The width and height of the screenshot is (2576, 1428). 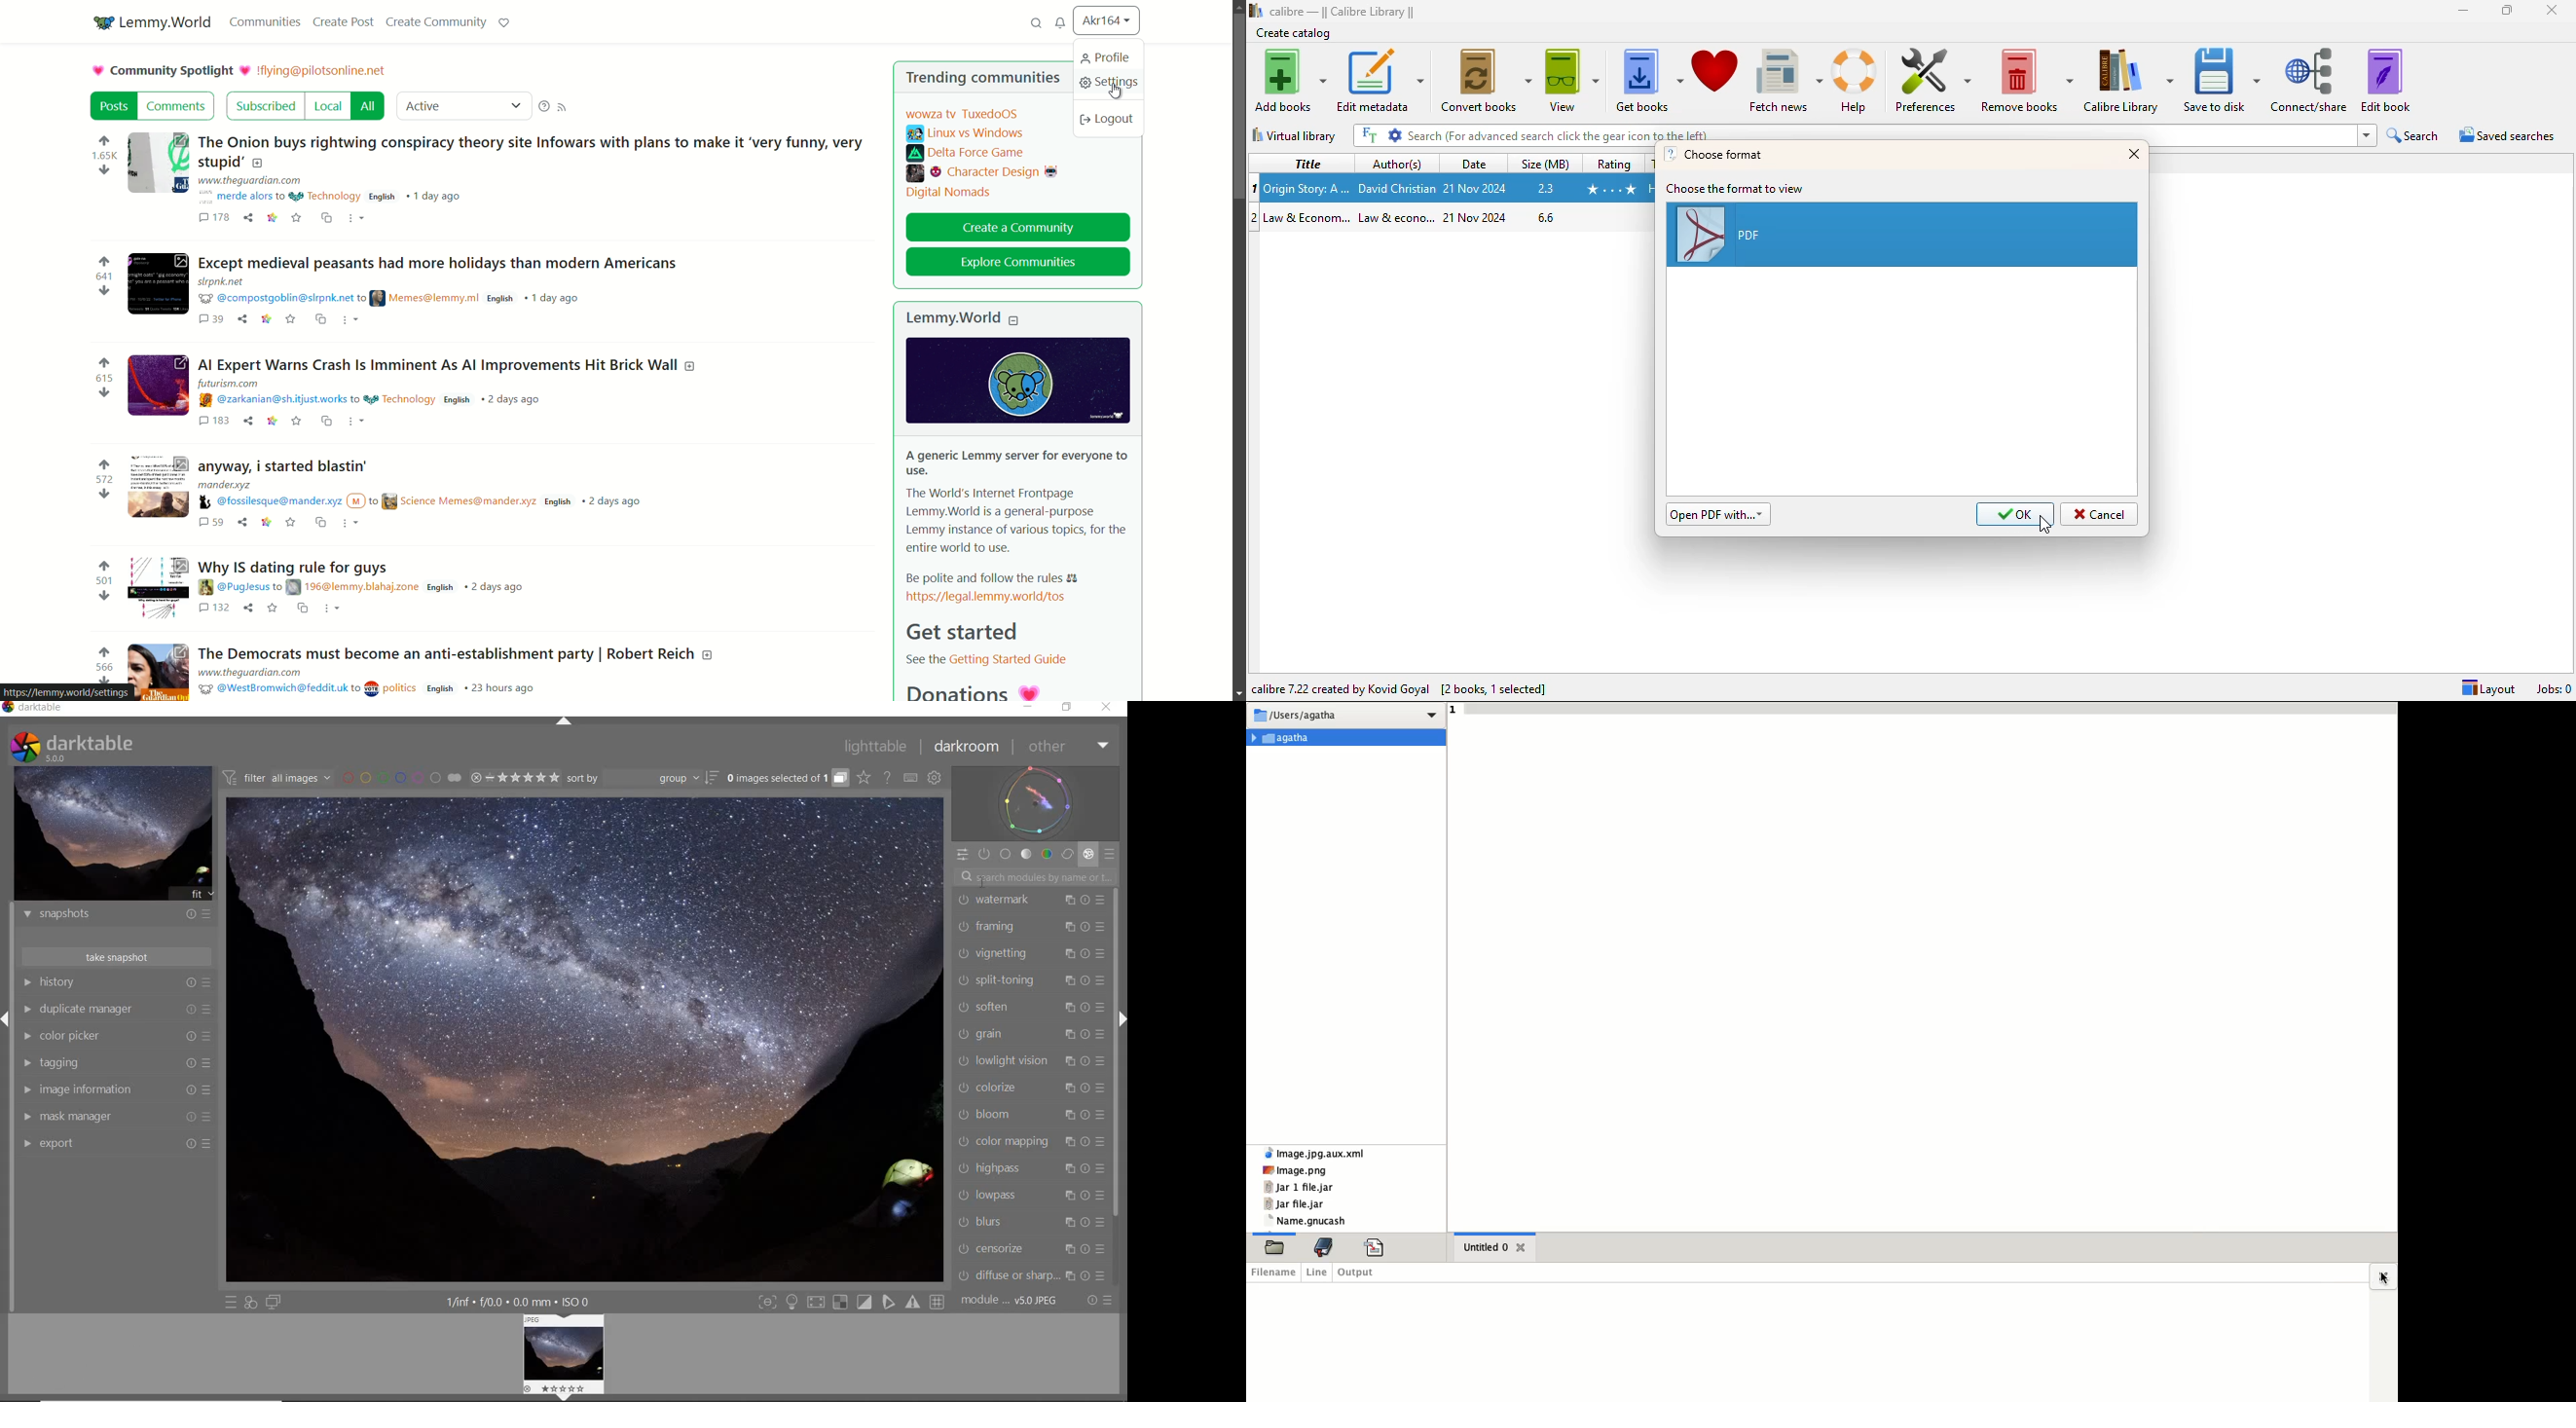 What do you see at coordinates (104, 290) in the screenshot?
I see `downvote` at bounding box center [104, 290].